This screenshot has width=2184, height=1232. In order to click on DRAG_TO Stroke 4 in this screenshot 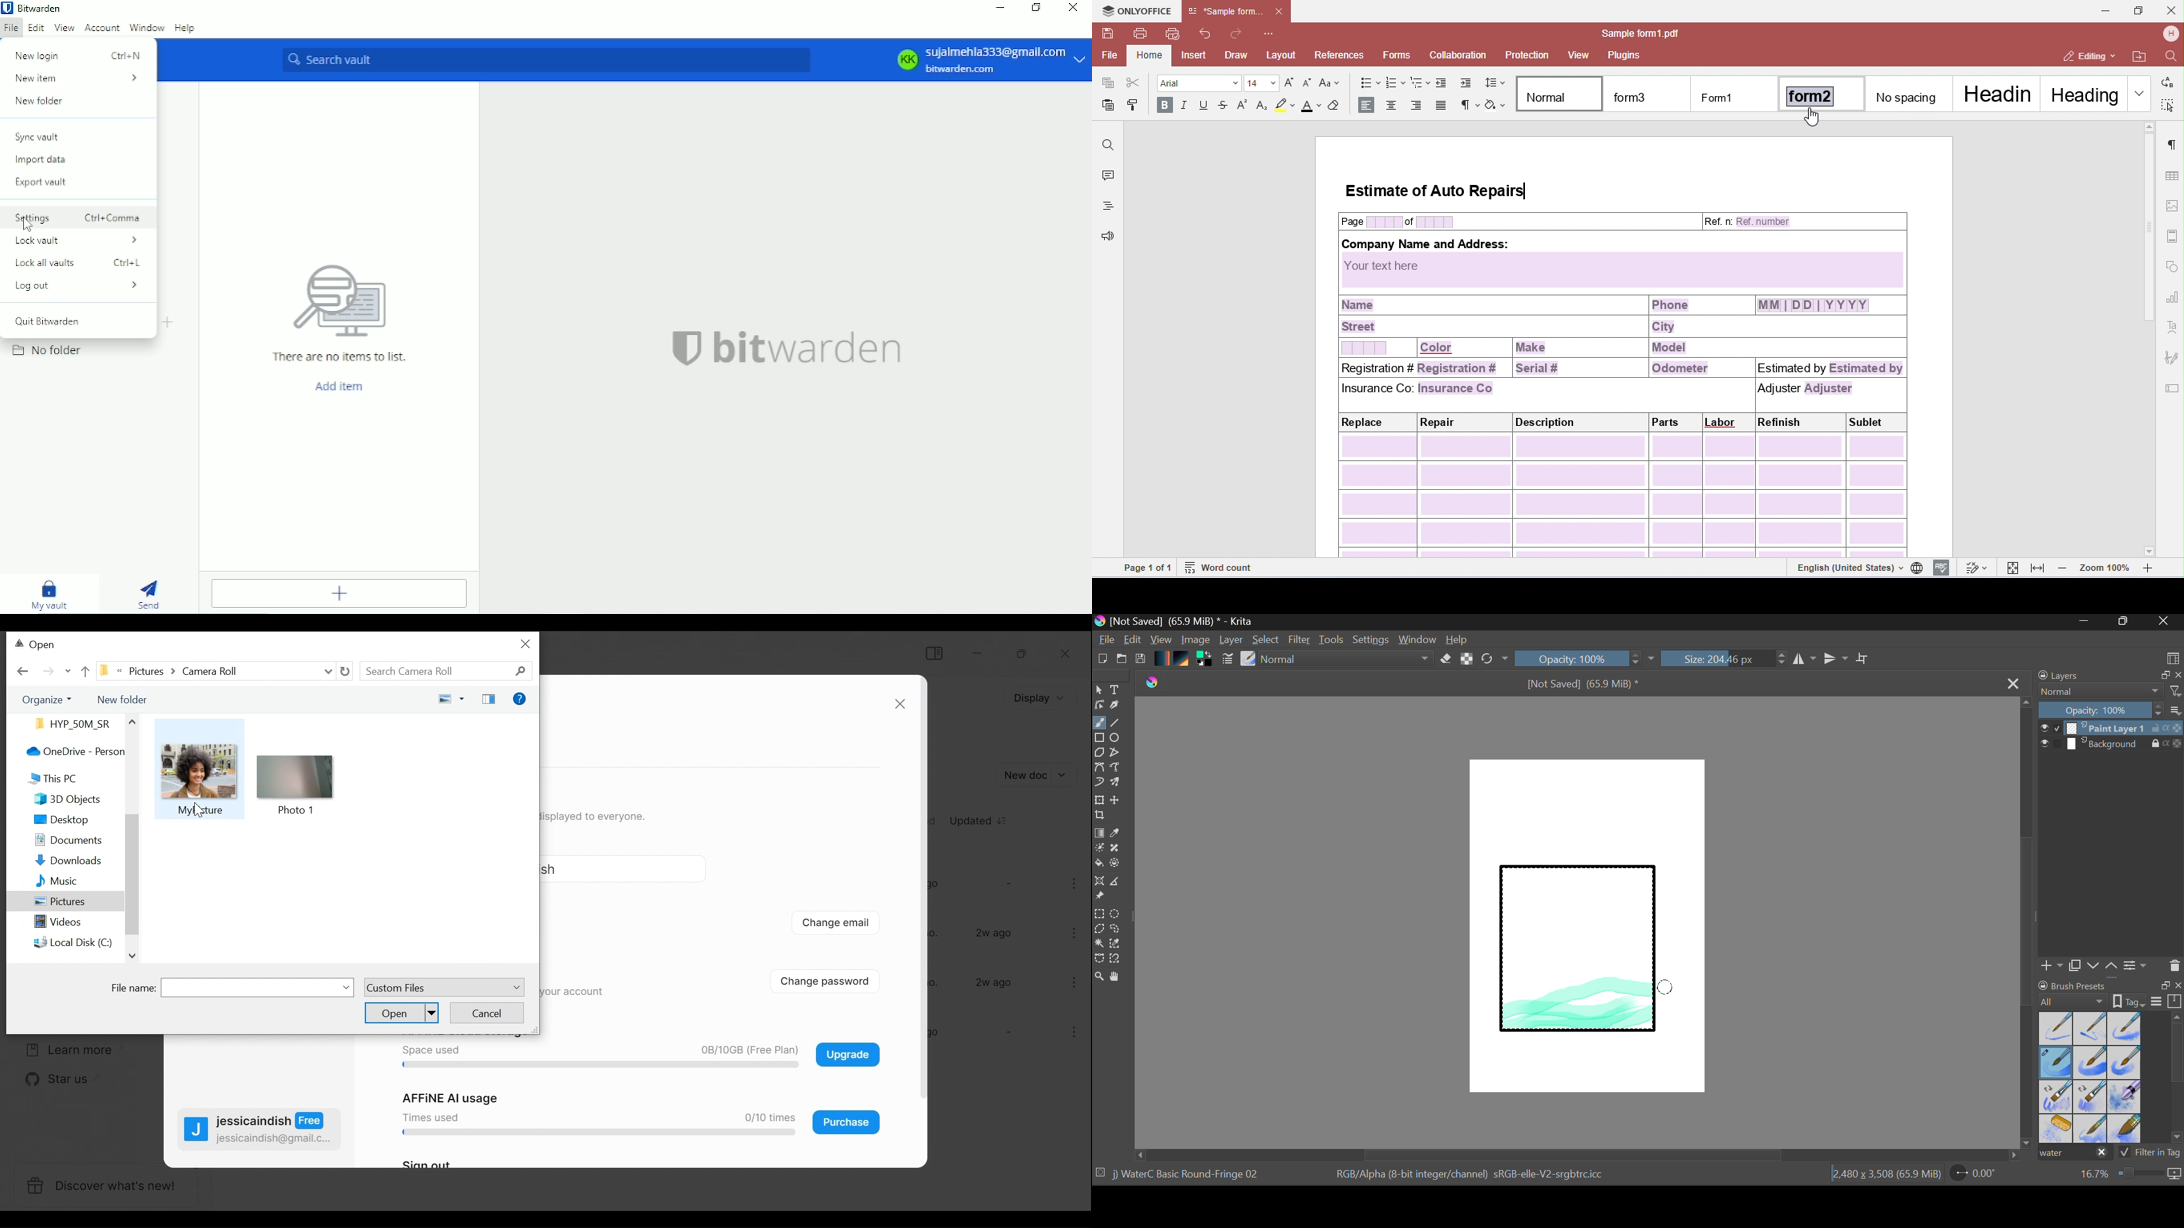, I will do `click(1665, 988)`.